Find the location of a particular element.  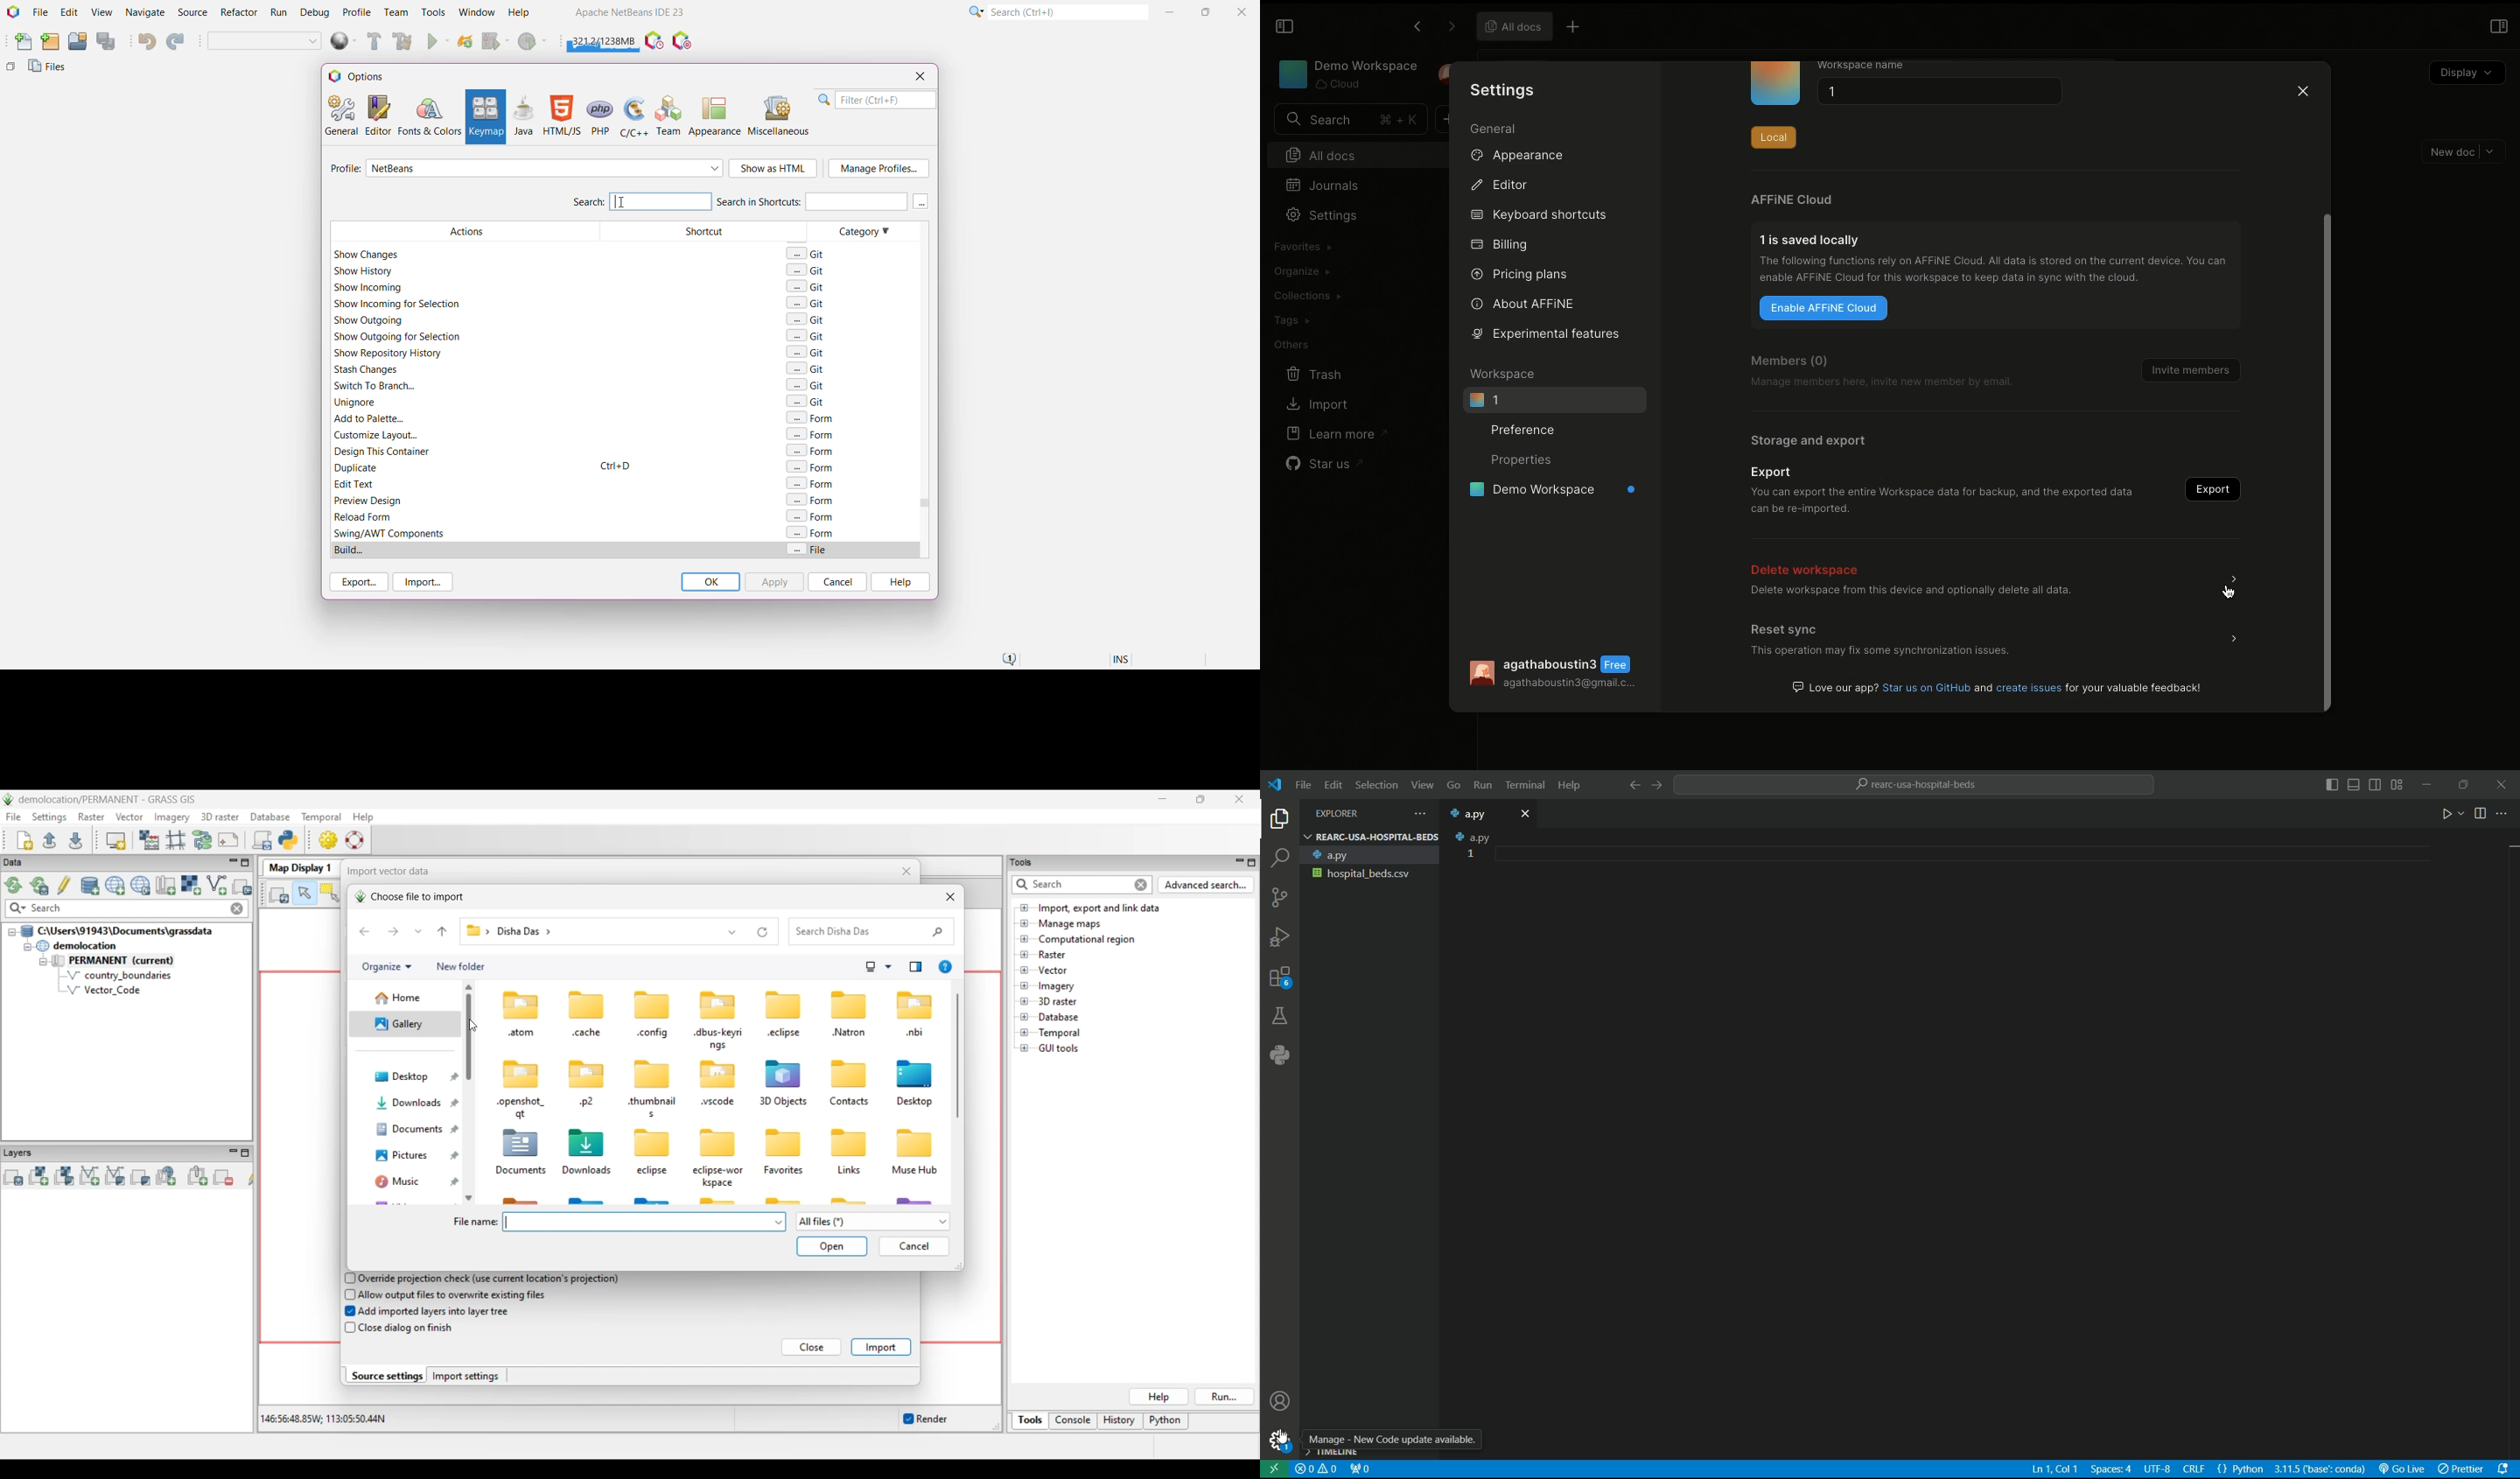

Invite members is located at coordinates (2184, 366).